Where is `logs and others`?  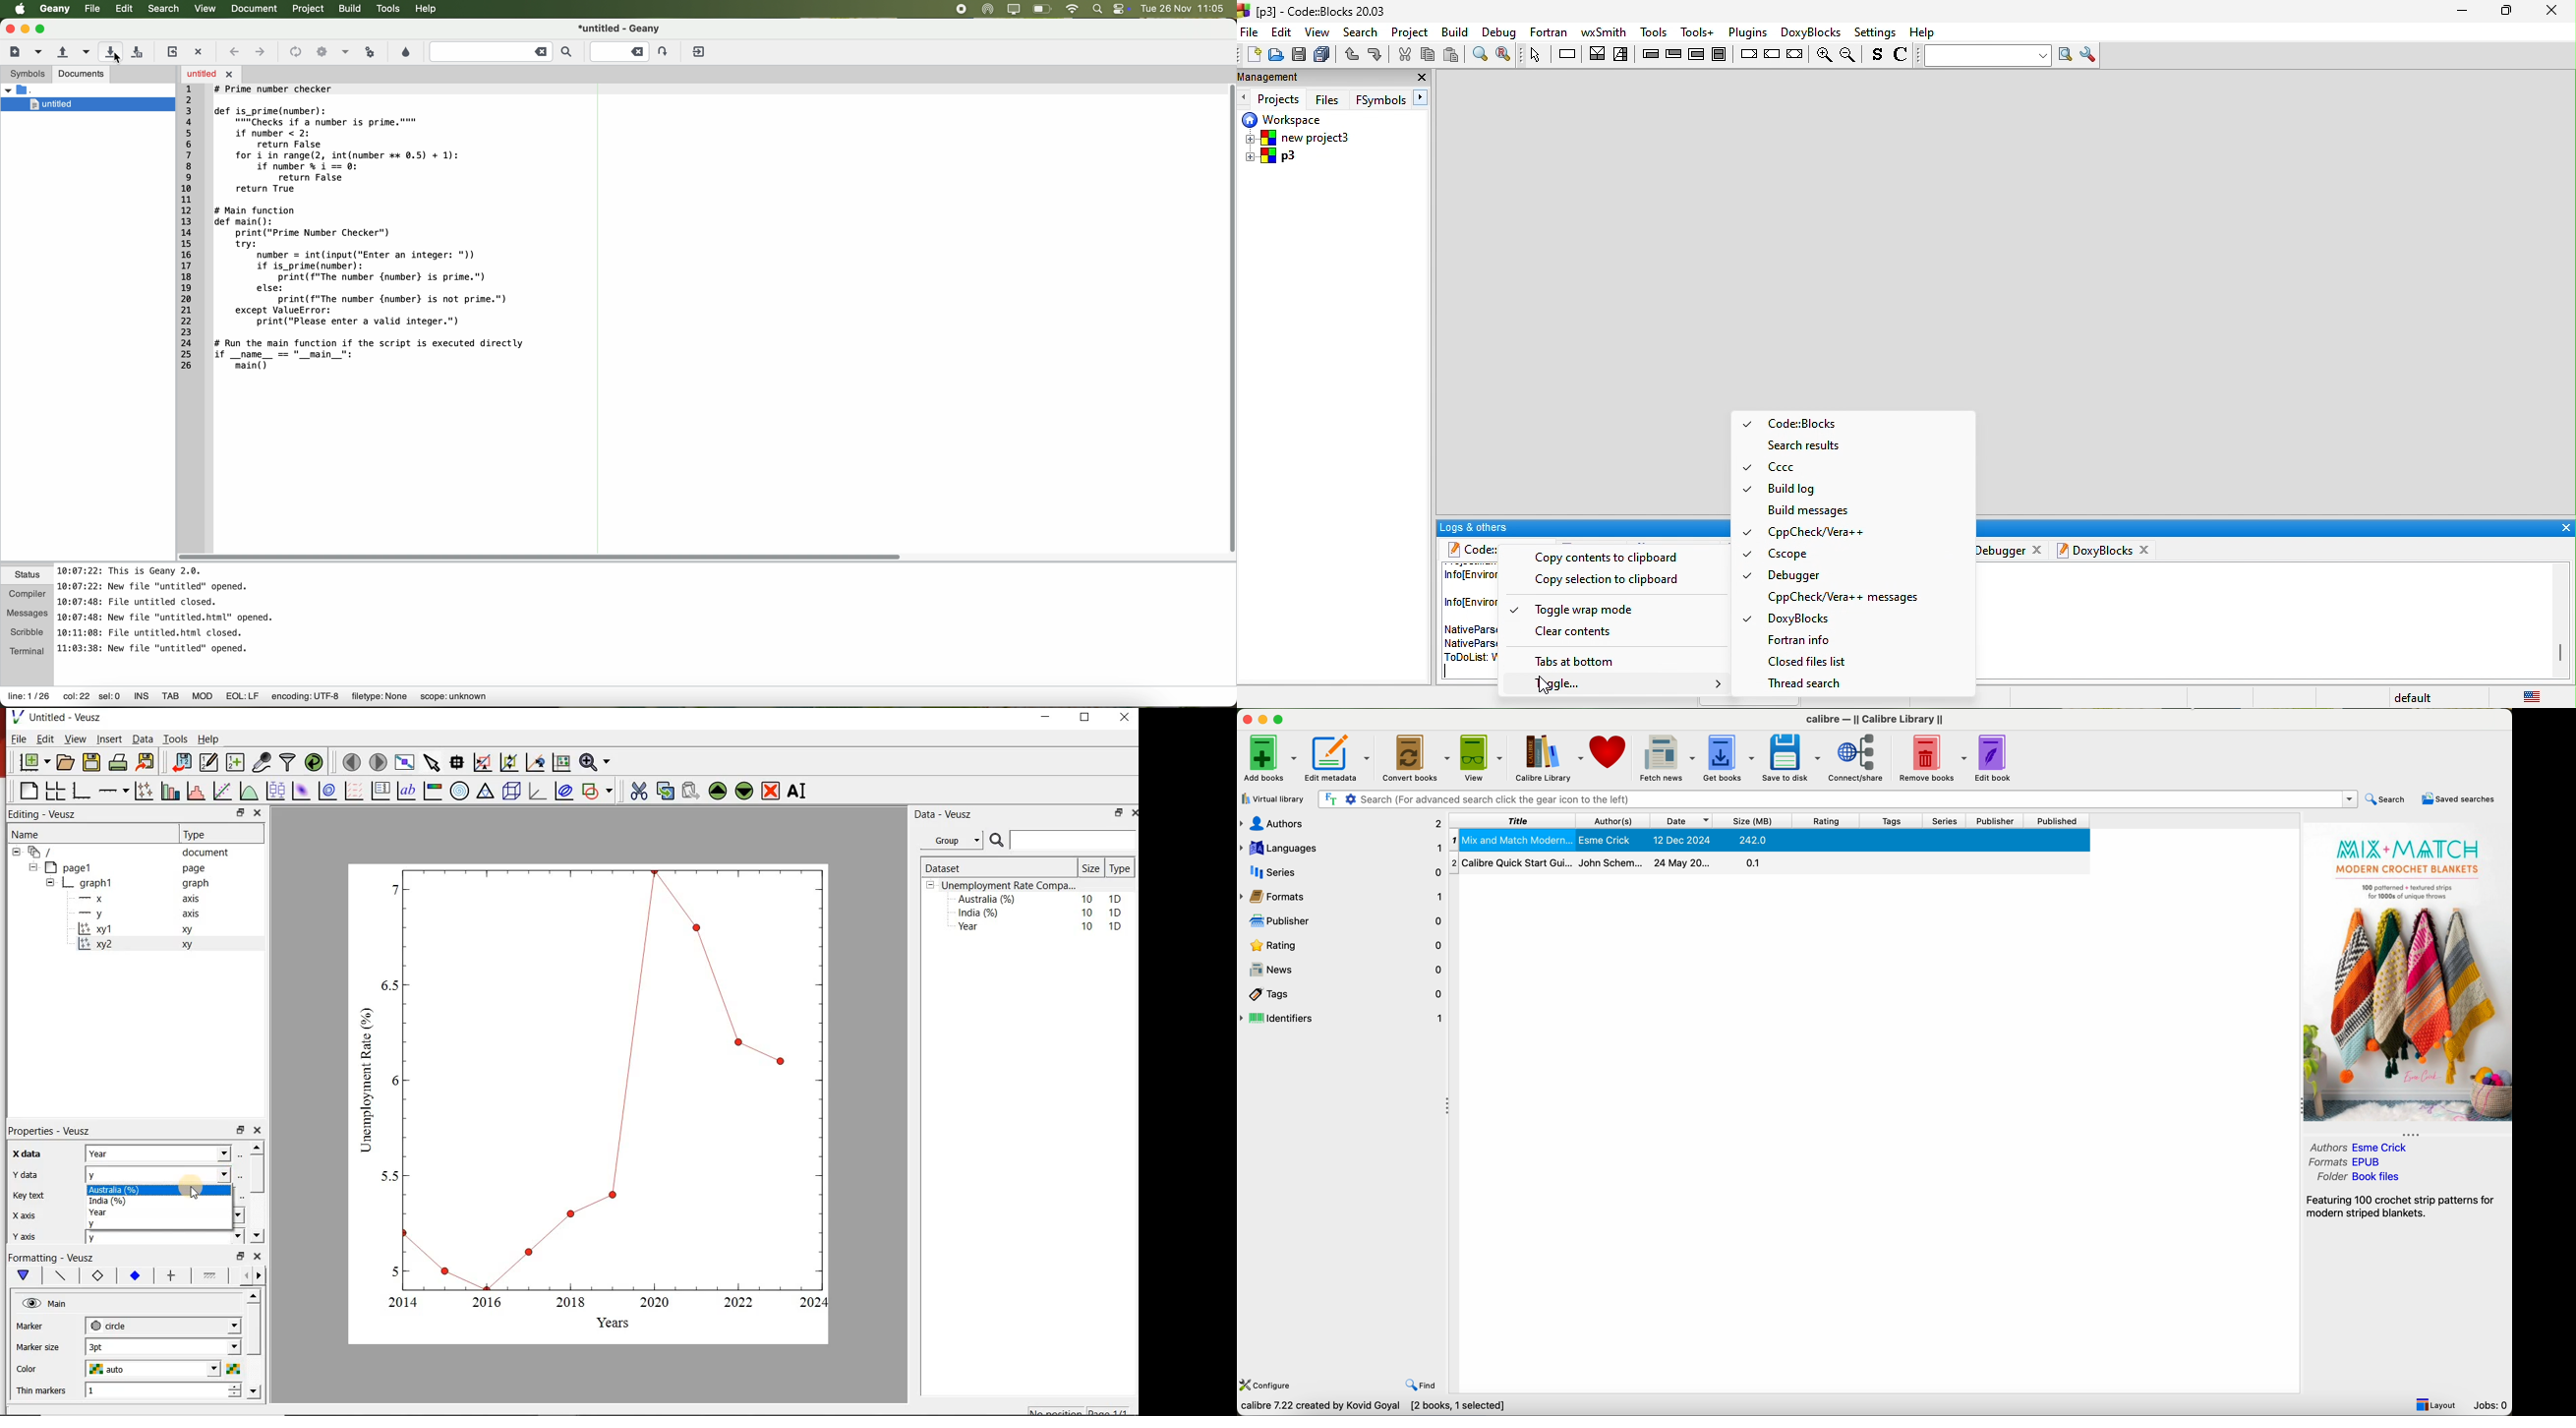
logs and others is located at coordinates (1581, 527).